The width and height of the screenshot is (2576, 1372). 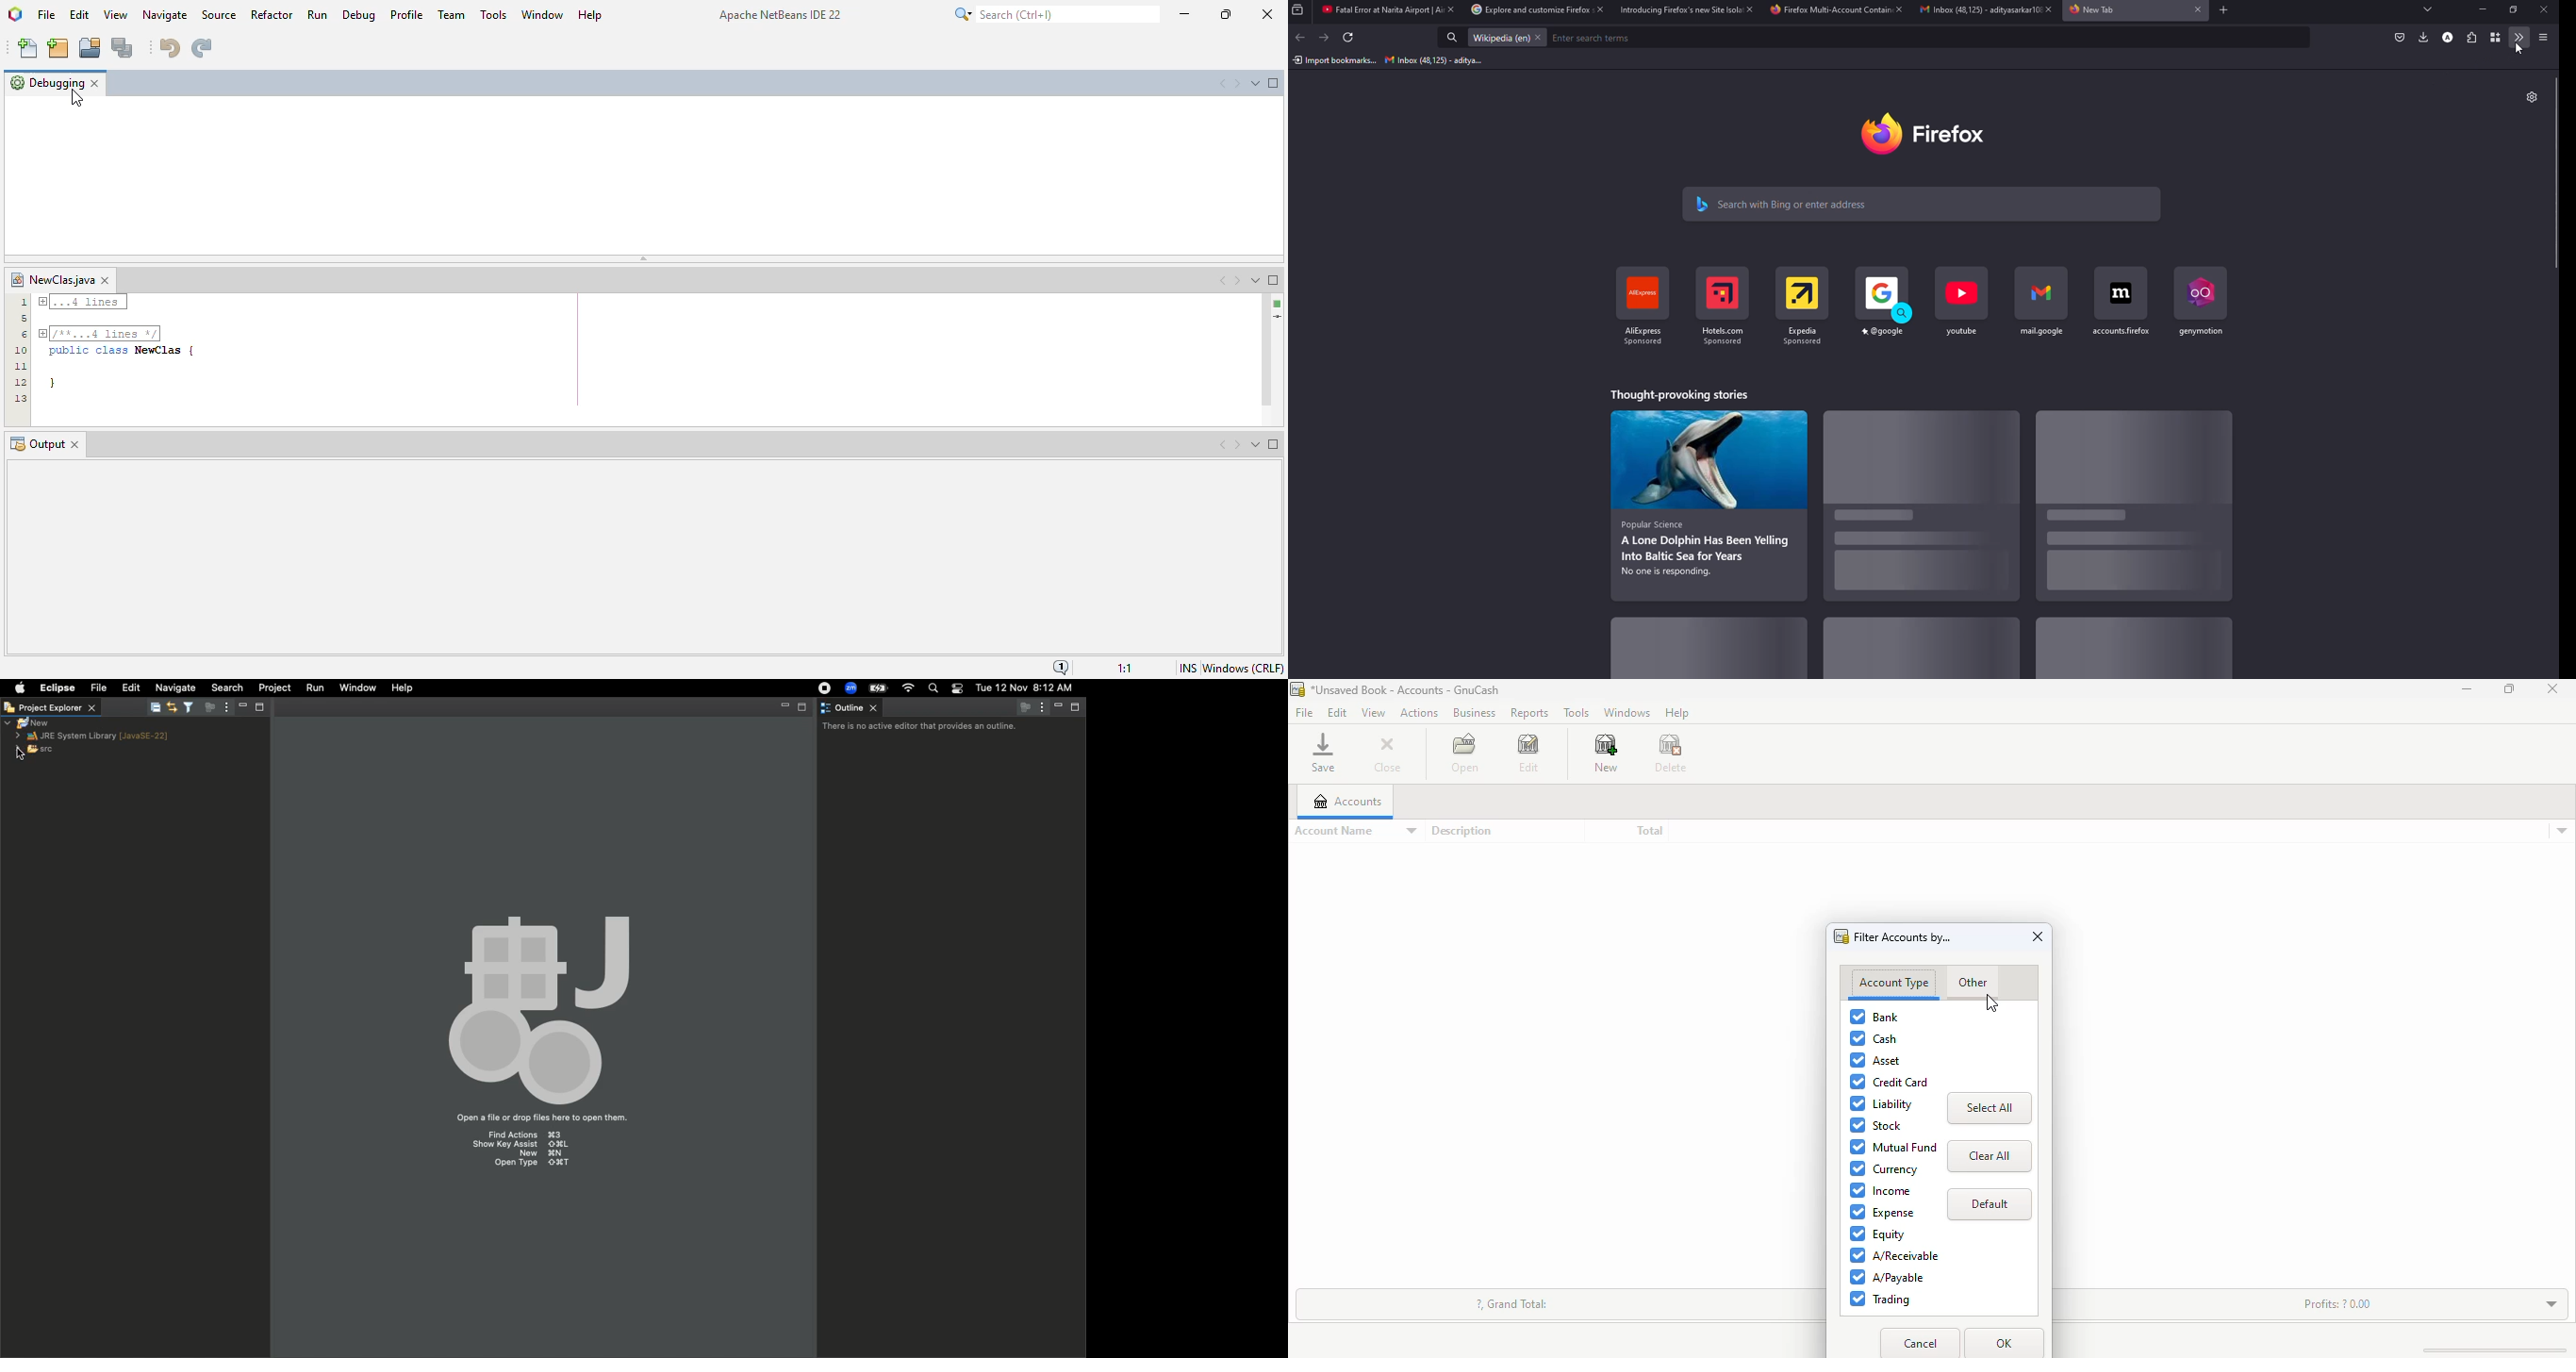 I want to click on close, so click(x=1898, y=10).